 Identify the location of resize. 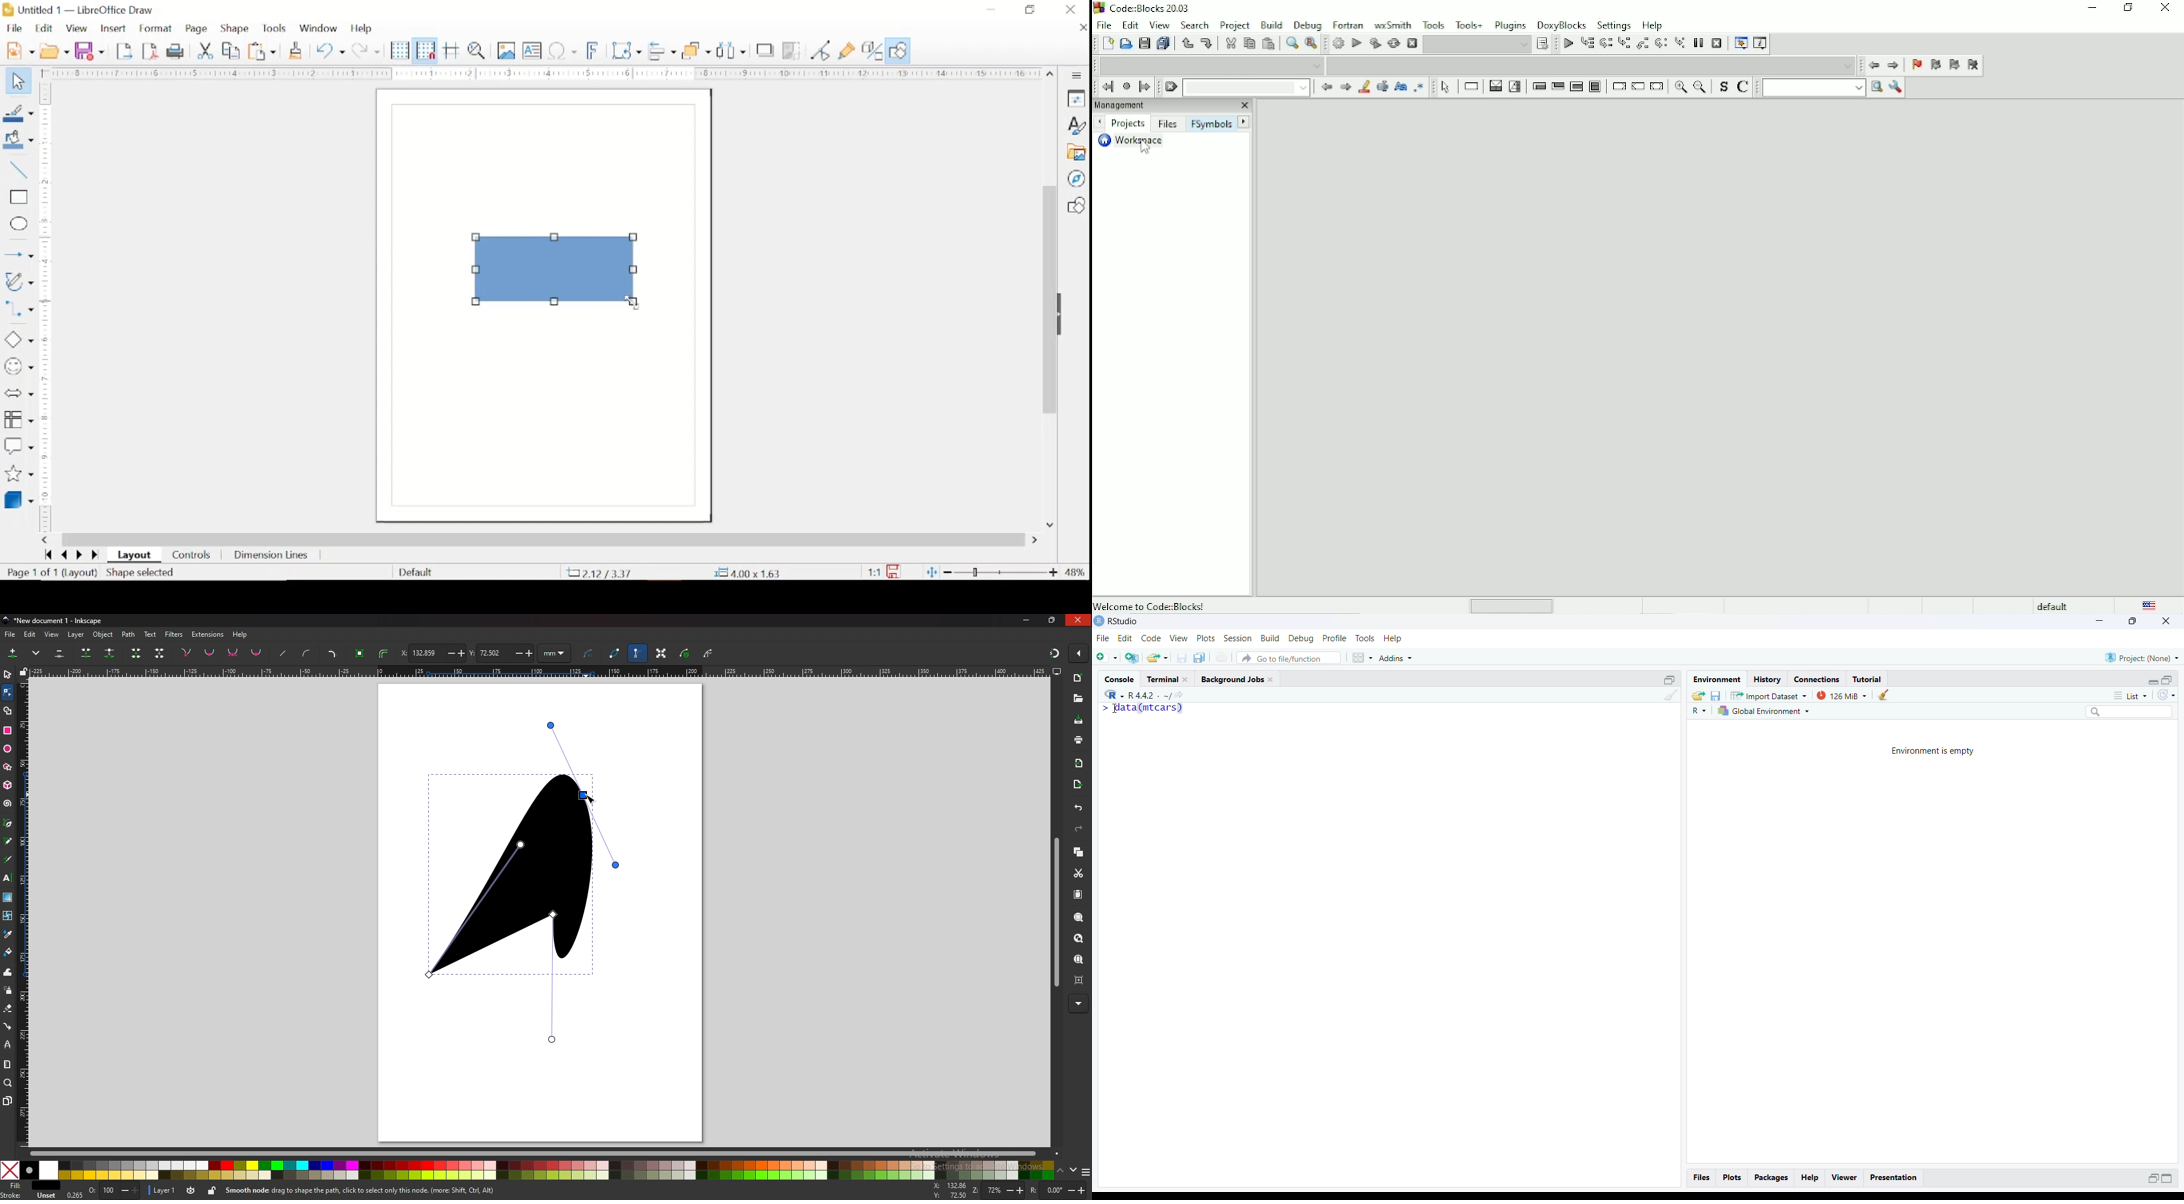
(1052, 620).